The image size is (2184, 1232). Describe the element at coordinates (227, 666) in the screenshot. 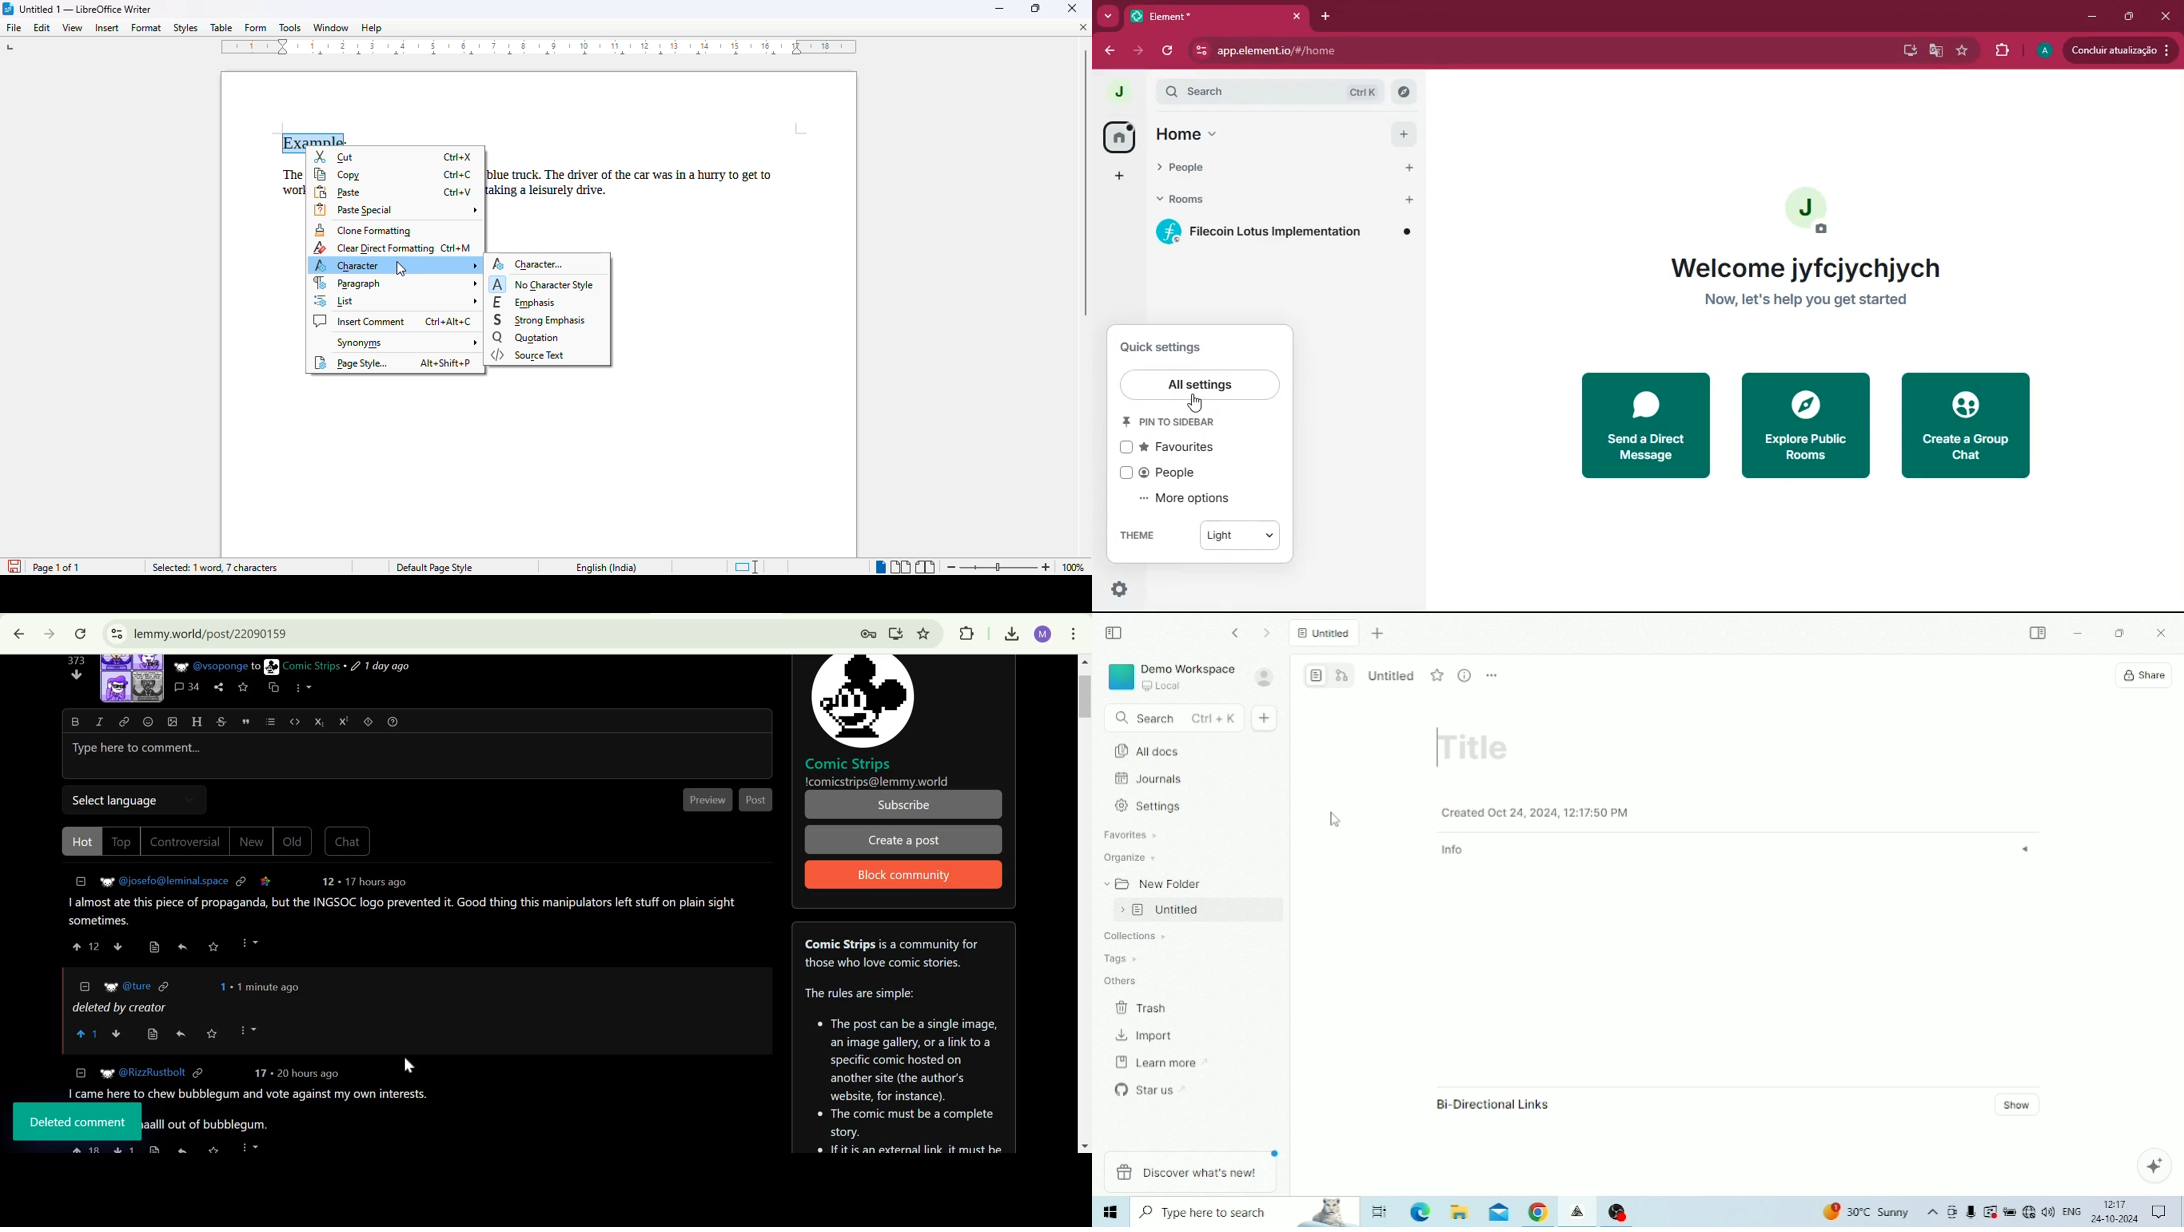

I see `@vsoponge to` at that location.